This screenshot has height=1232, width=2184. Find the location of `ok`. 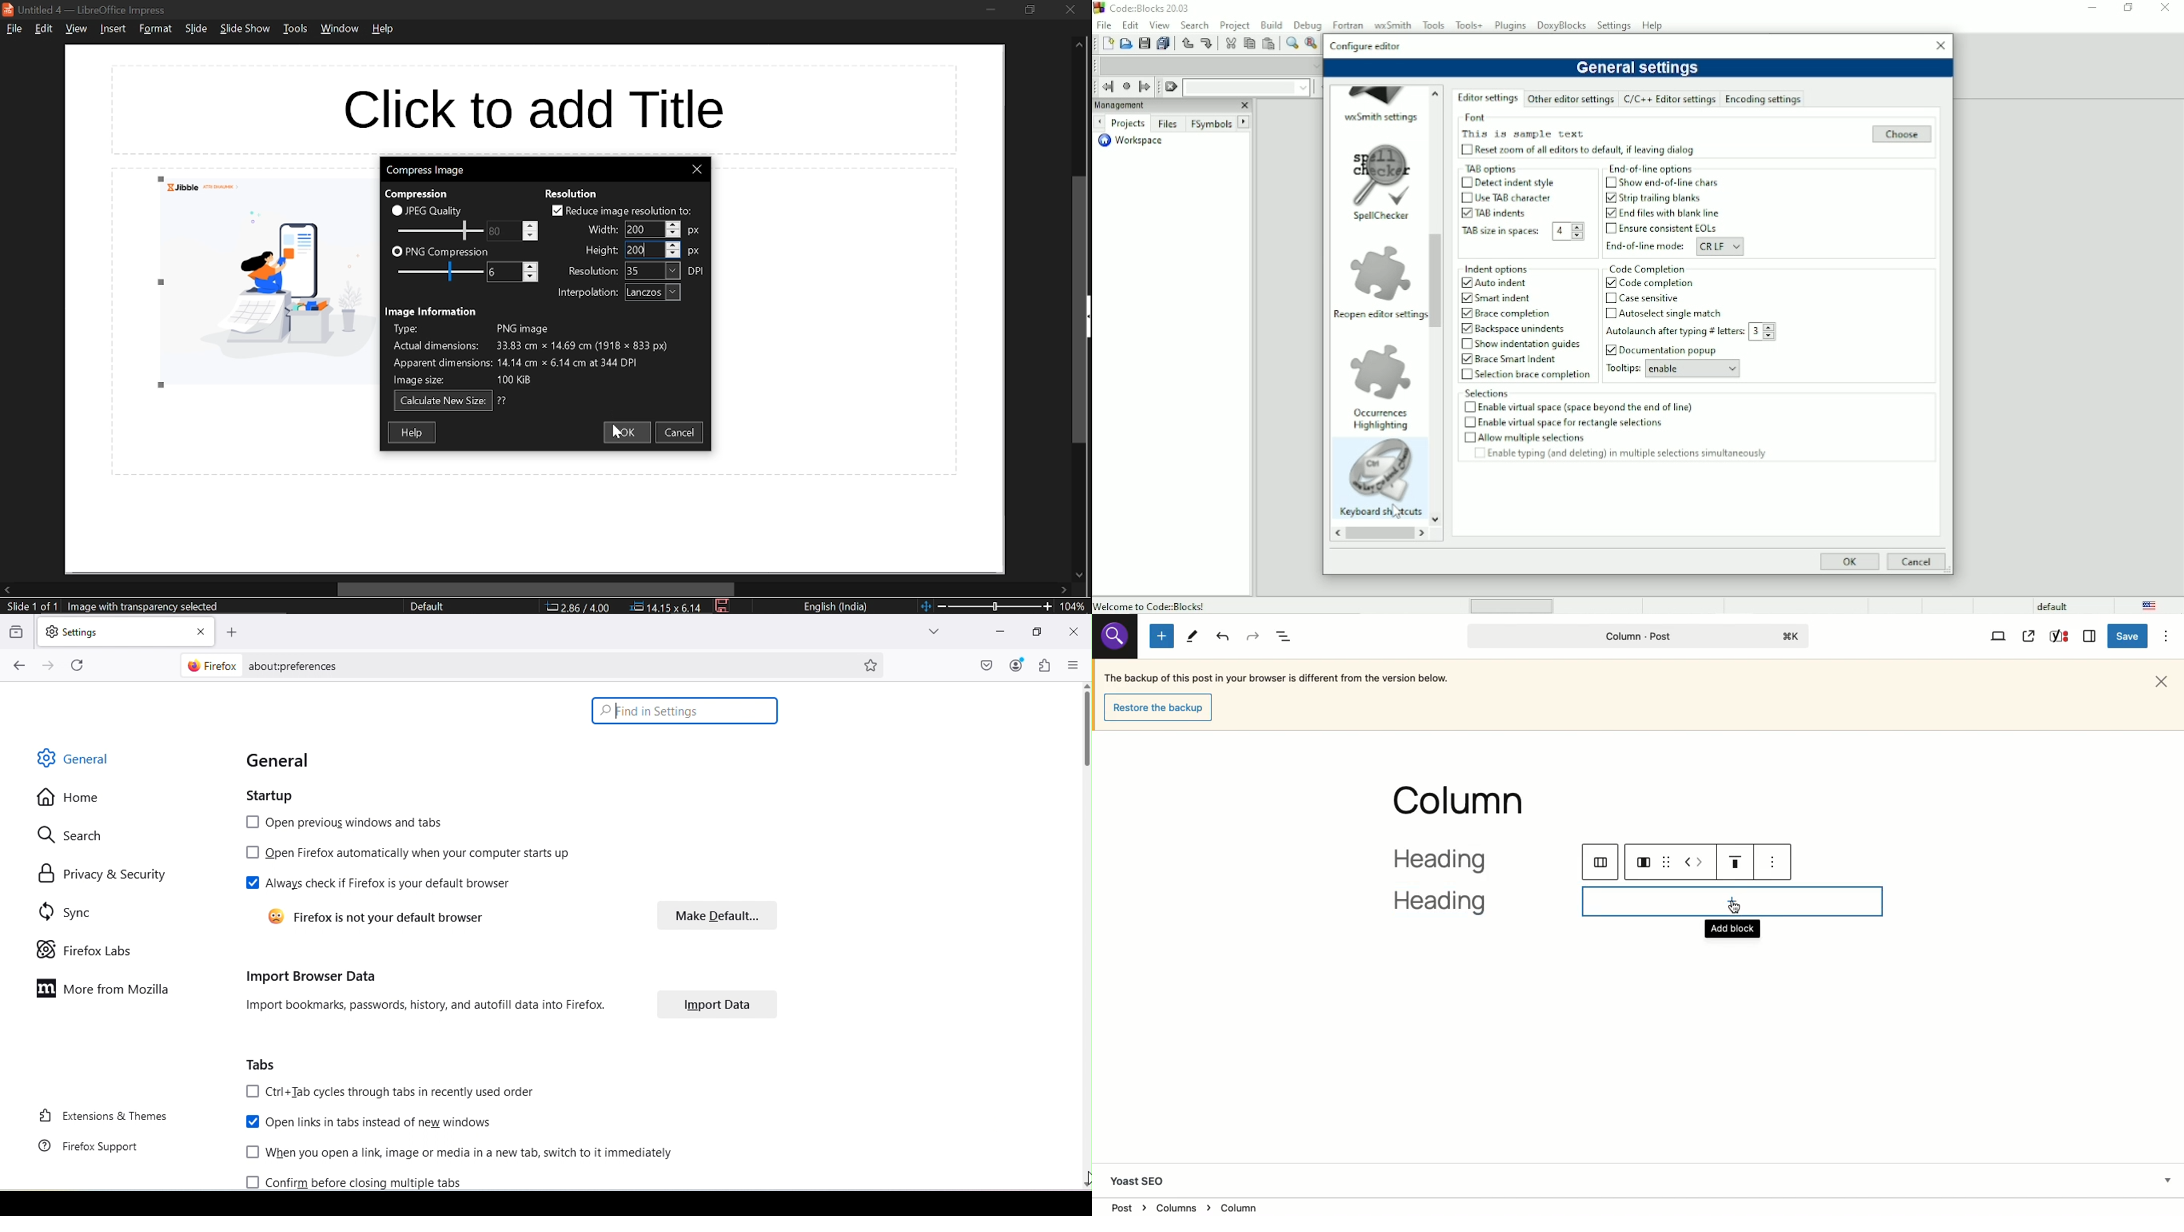

ok is located at coordinates (627, 432).